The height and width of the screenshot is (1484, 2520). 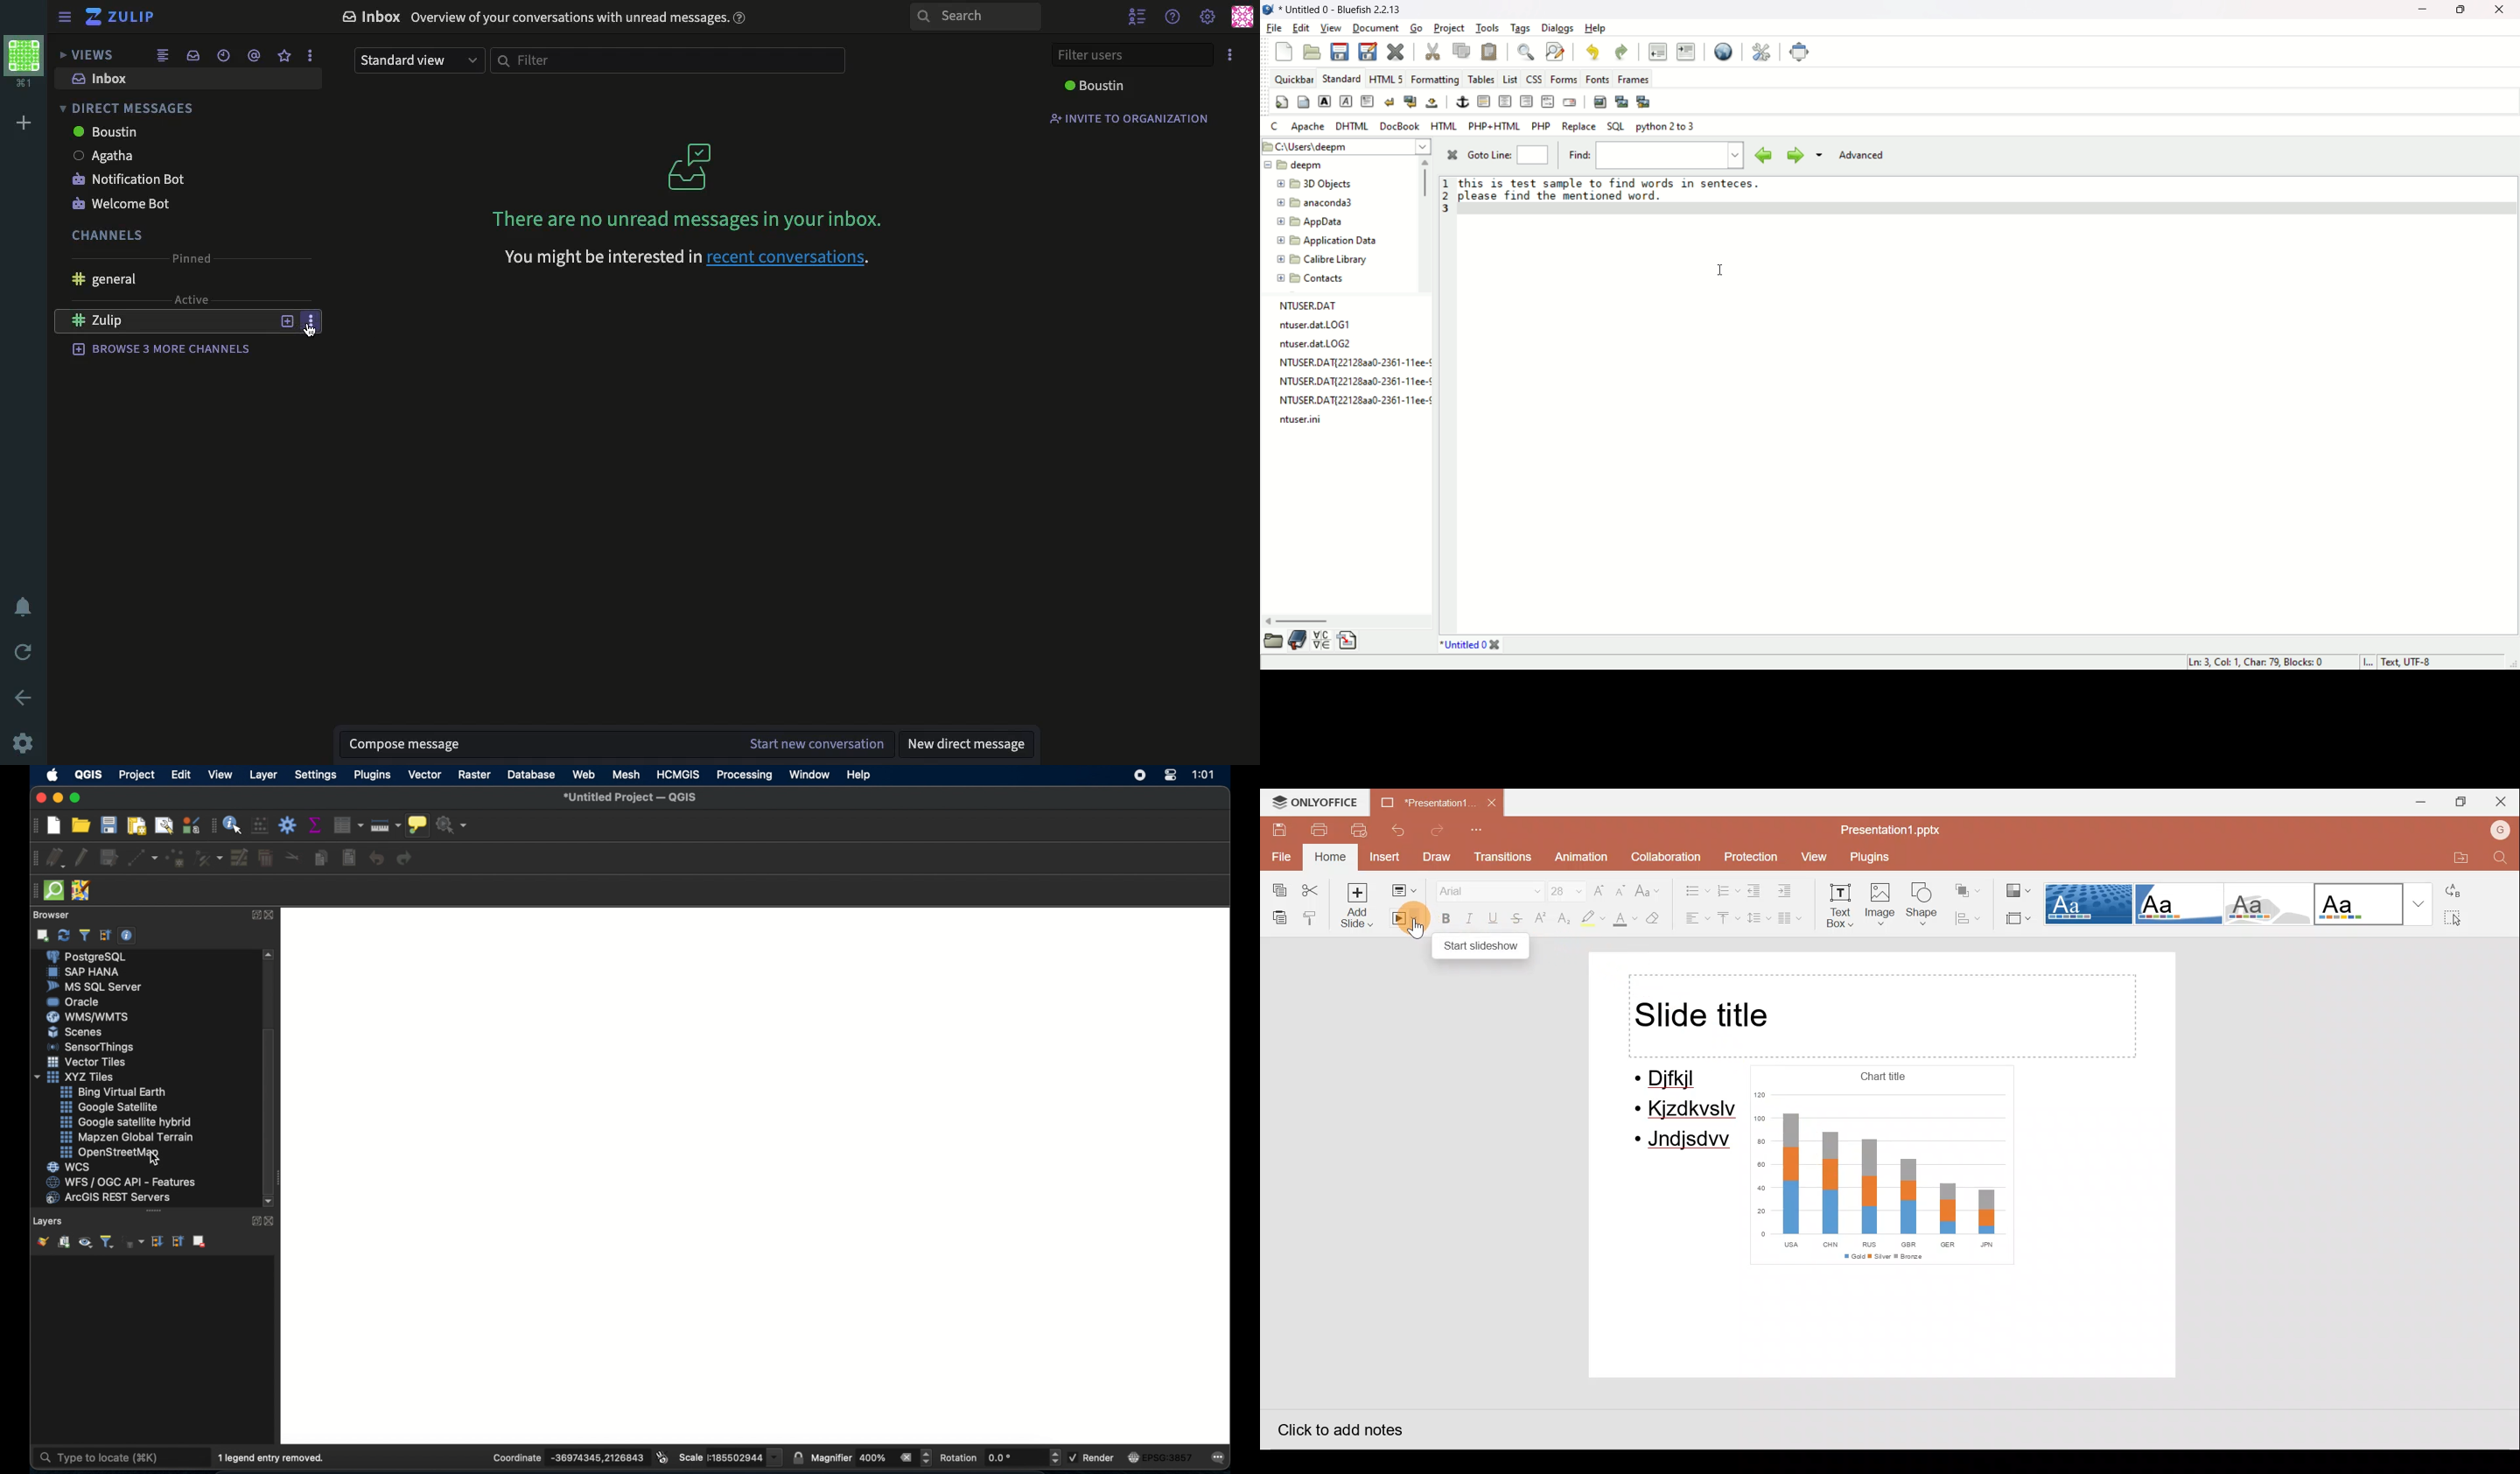 What do you see at coordinates (1421, 800) in the screenshot?
I see `Document name` at bounding box center [1421, 800].